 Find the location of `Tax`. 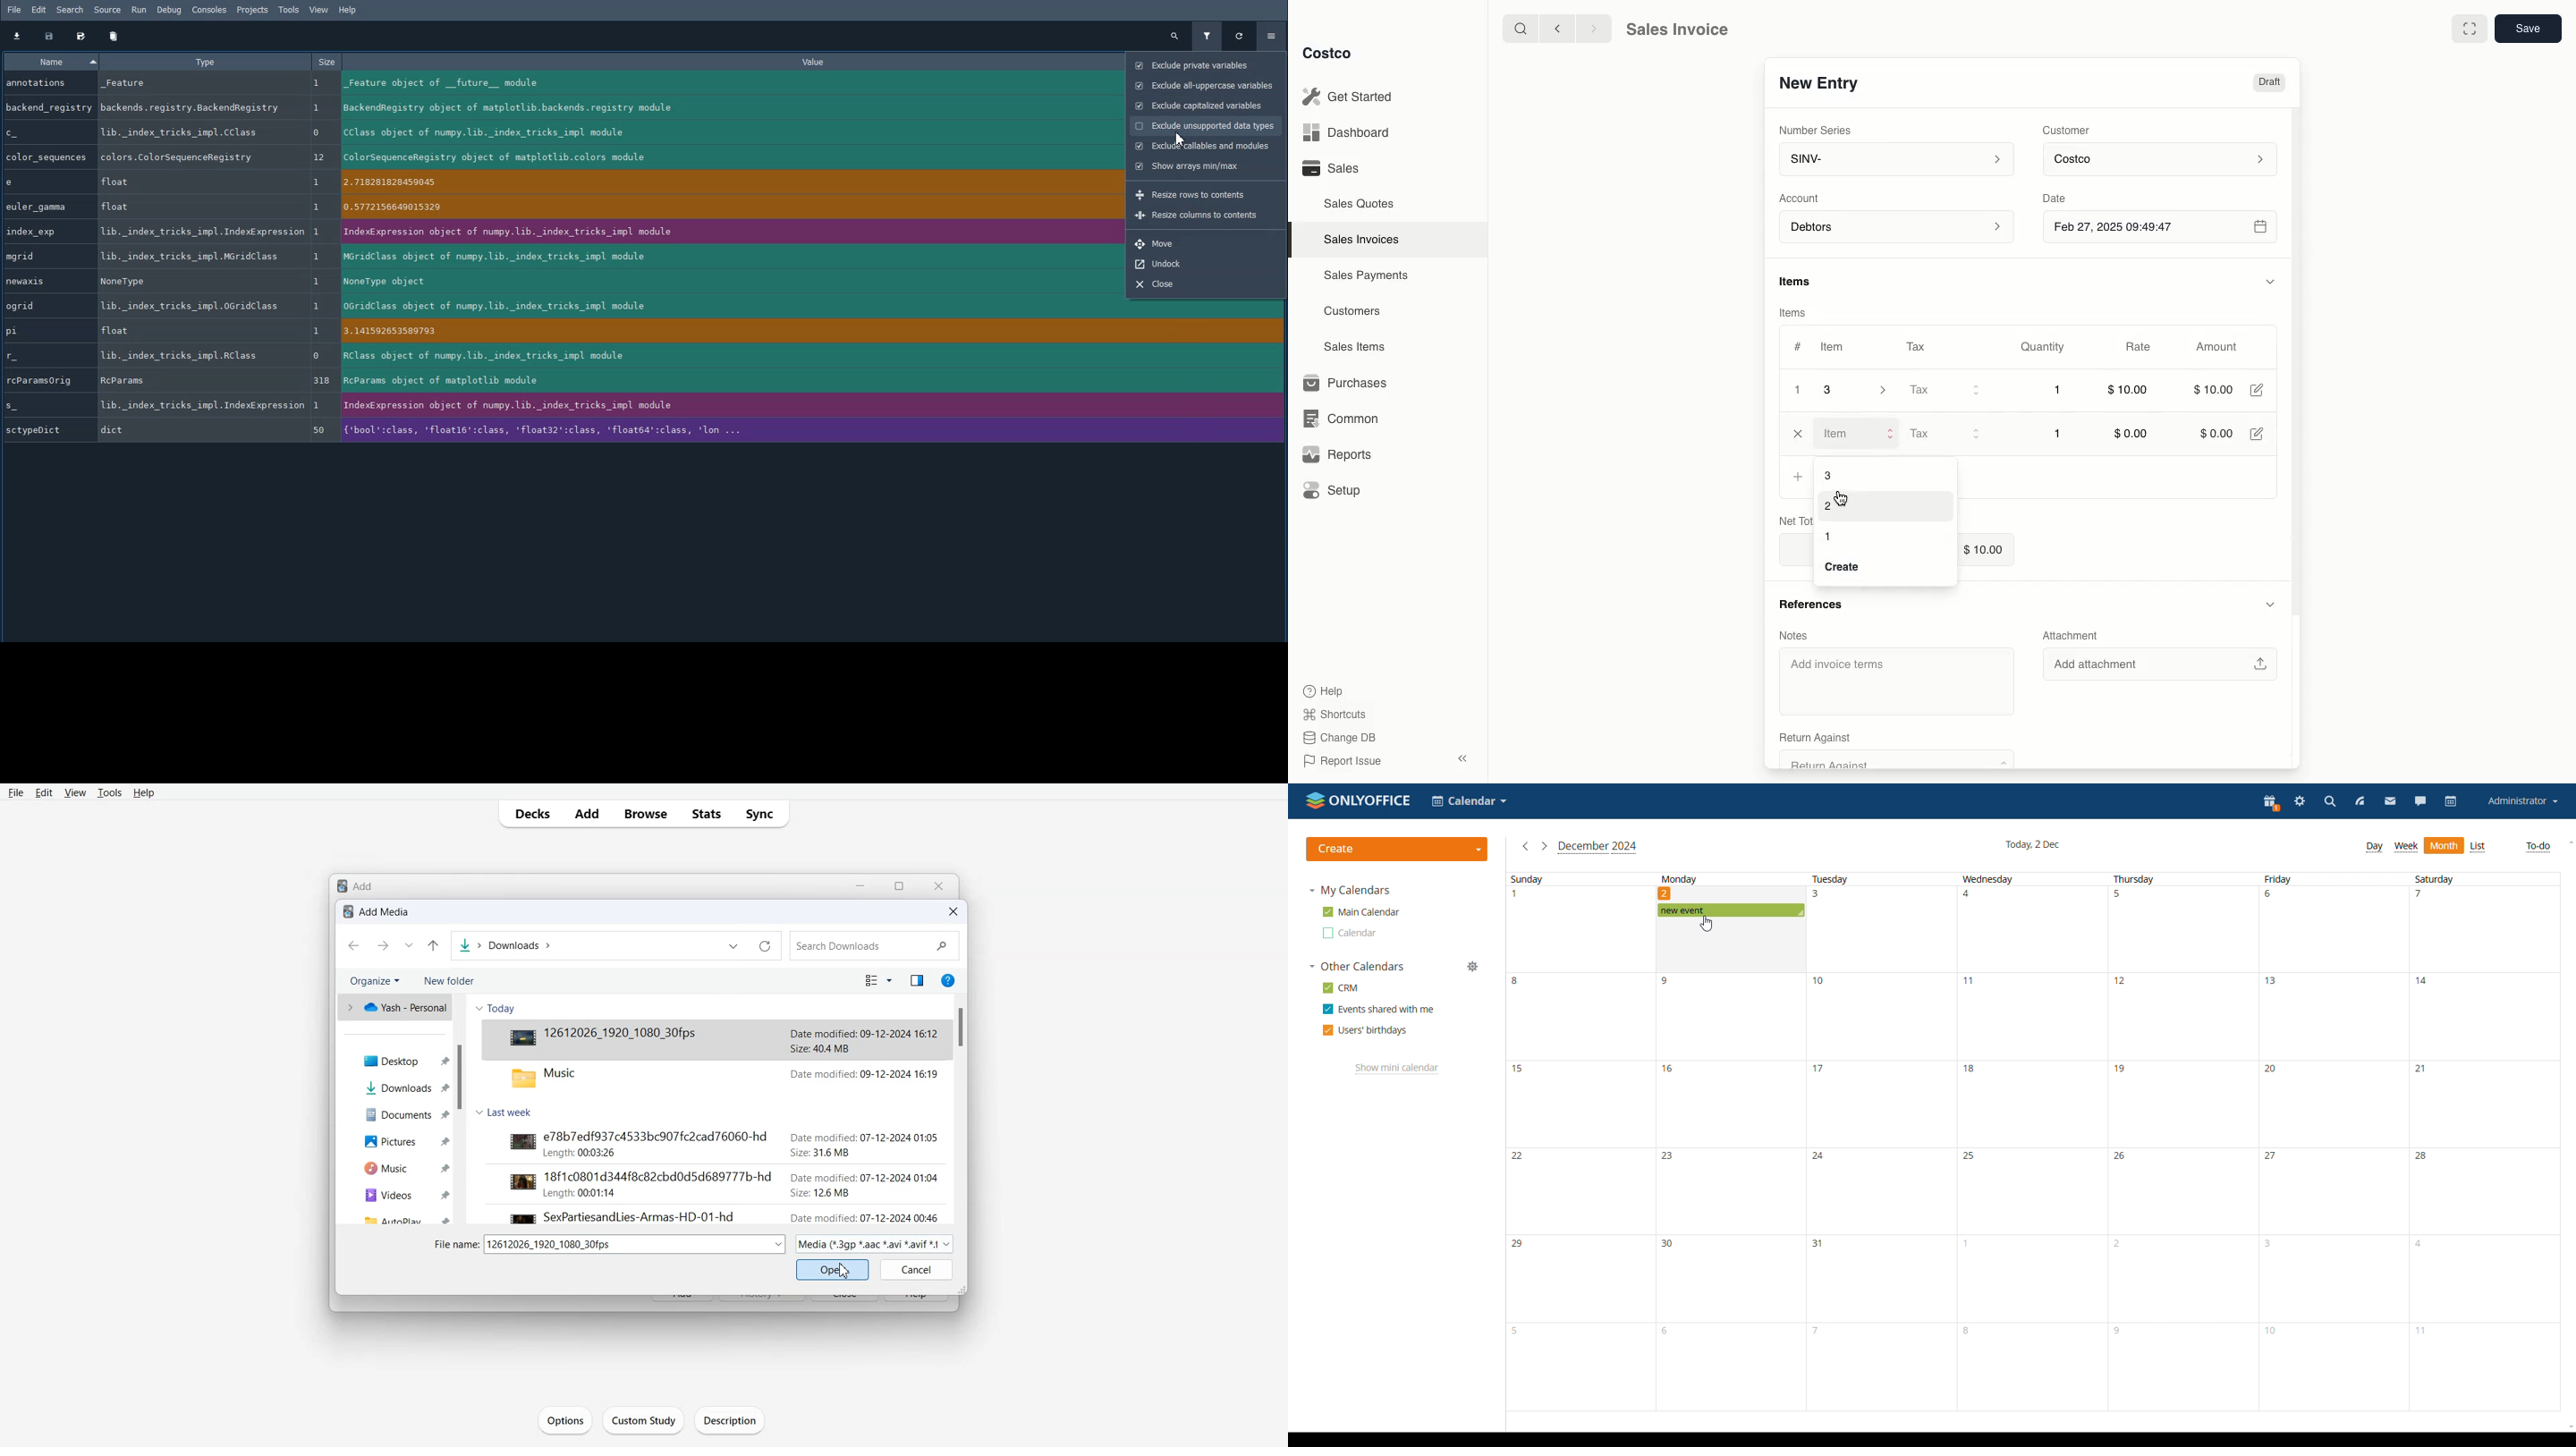

Tax is located at coordinates (1920, 346).